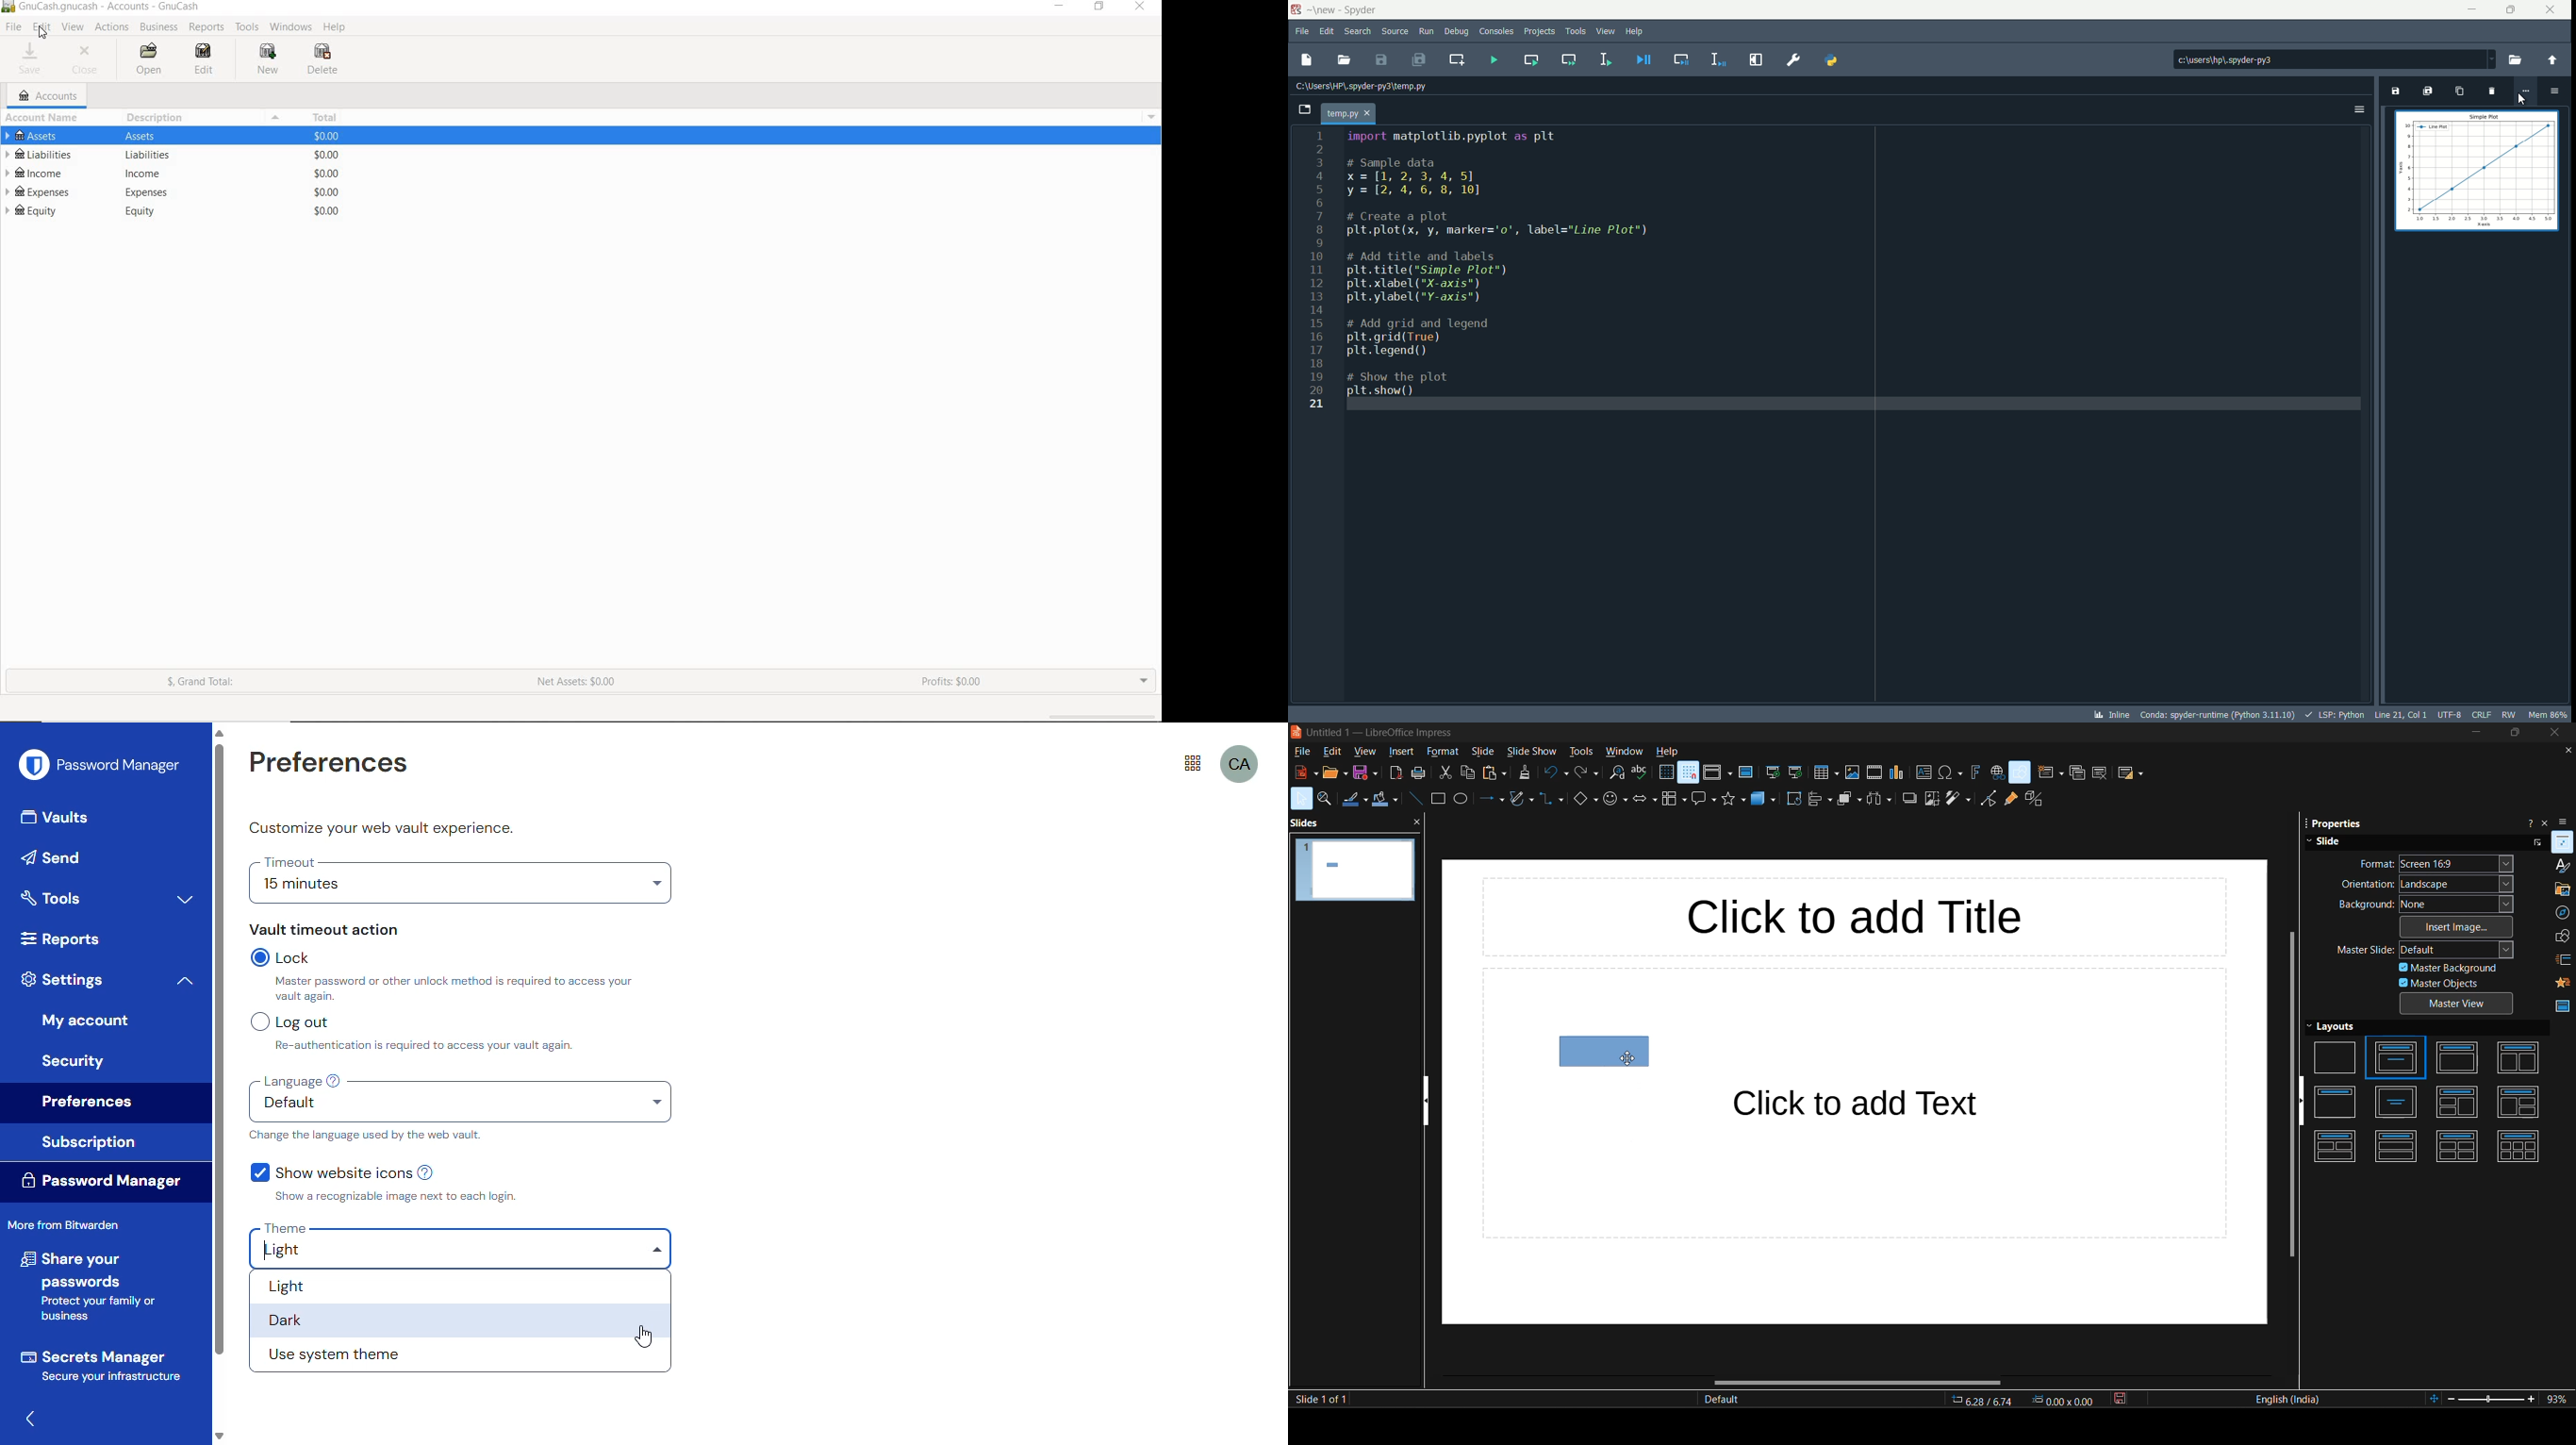 The height and width of the screenshot is (1456, 2576). Describe the element at coordinates (1401, 752) in the screenshot. I see `insert` at that location.